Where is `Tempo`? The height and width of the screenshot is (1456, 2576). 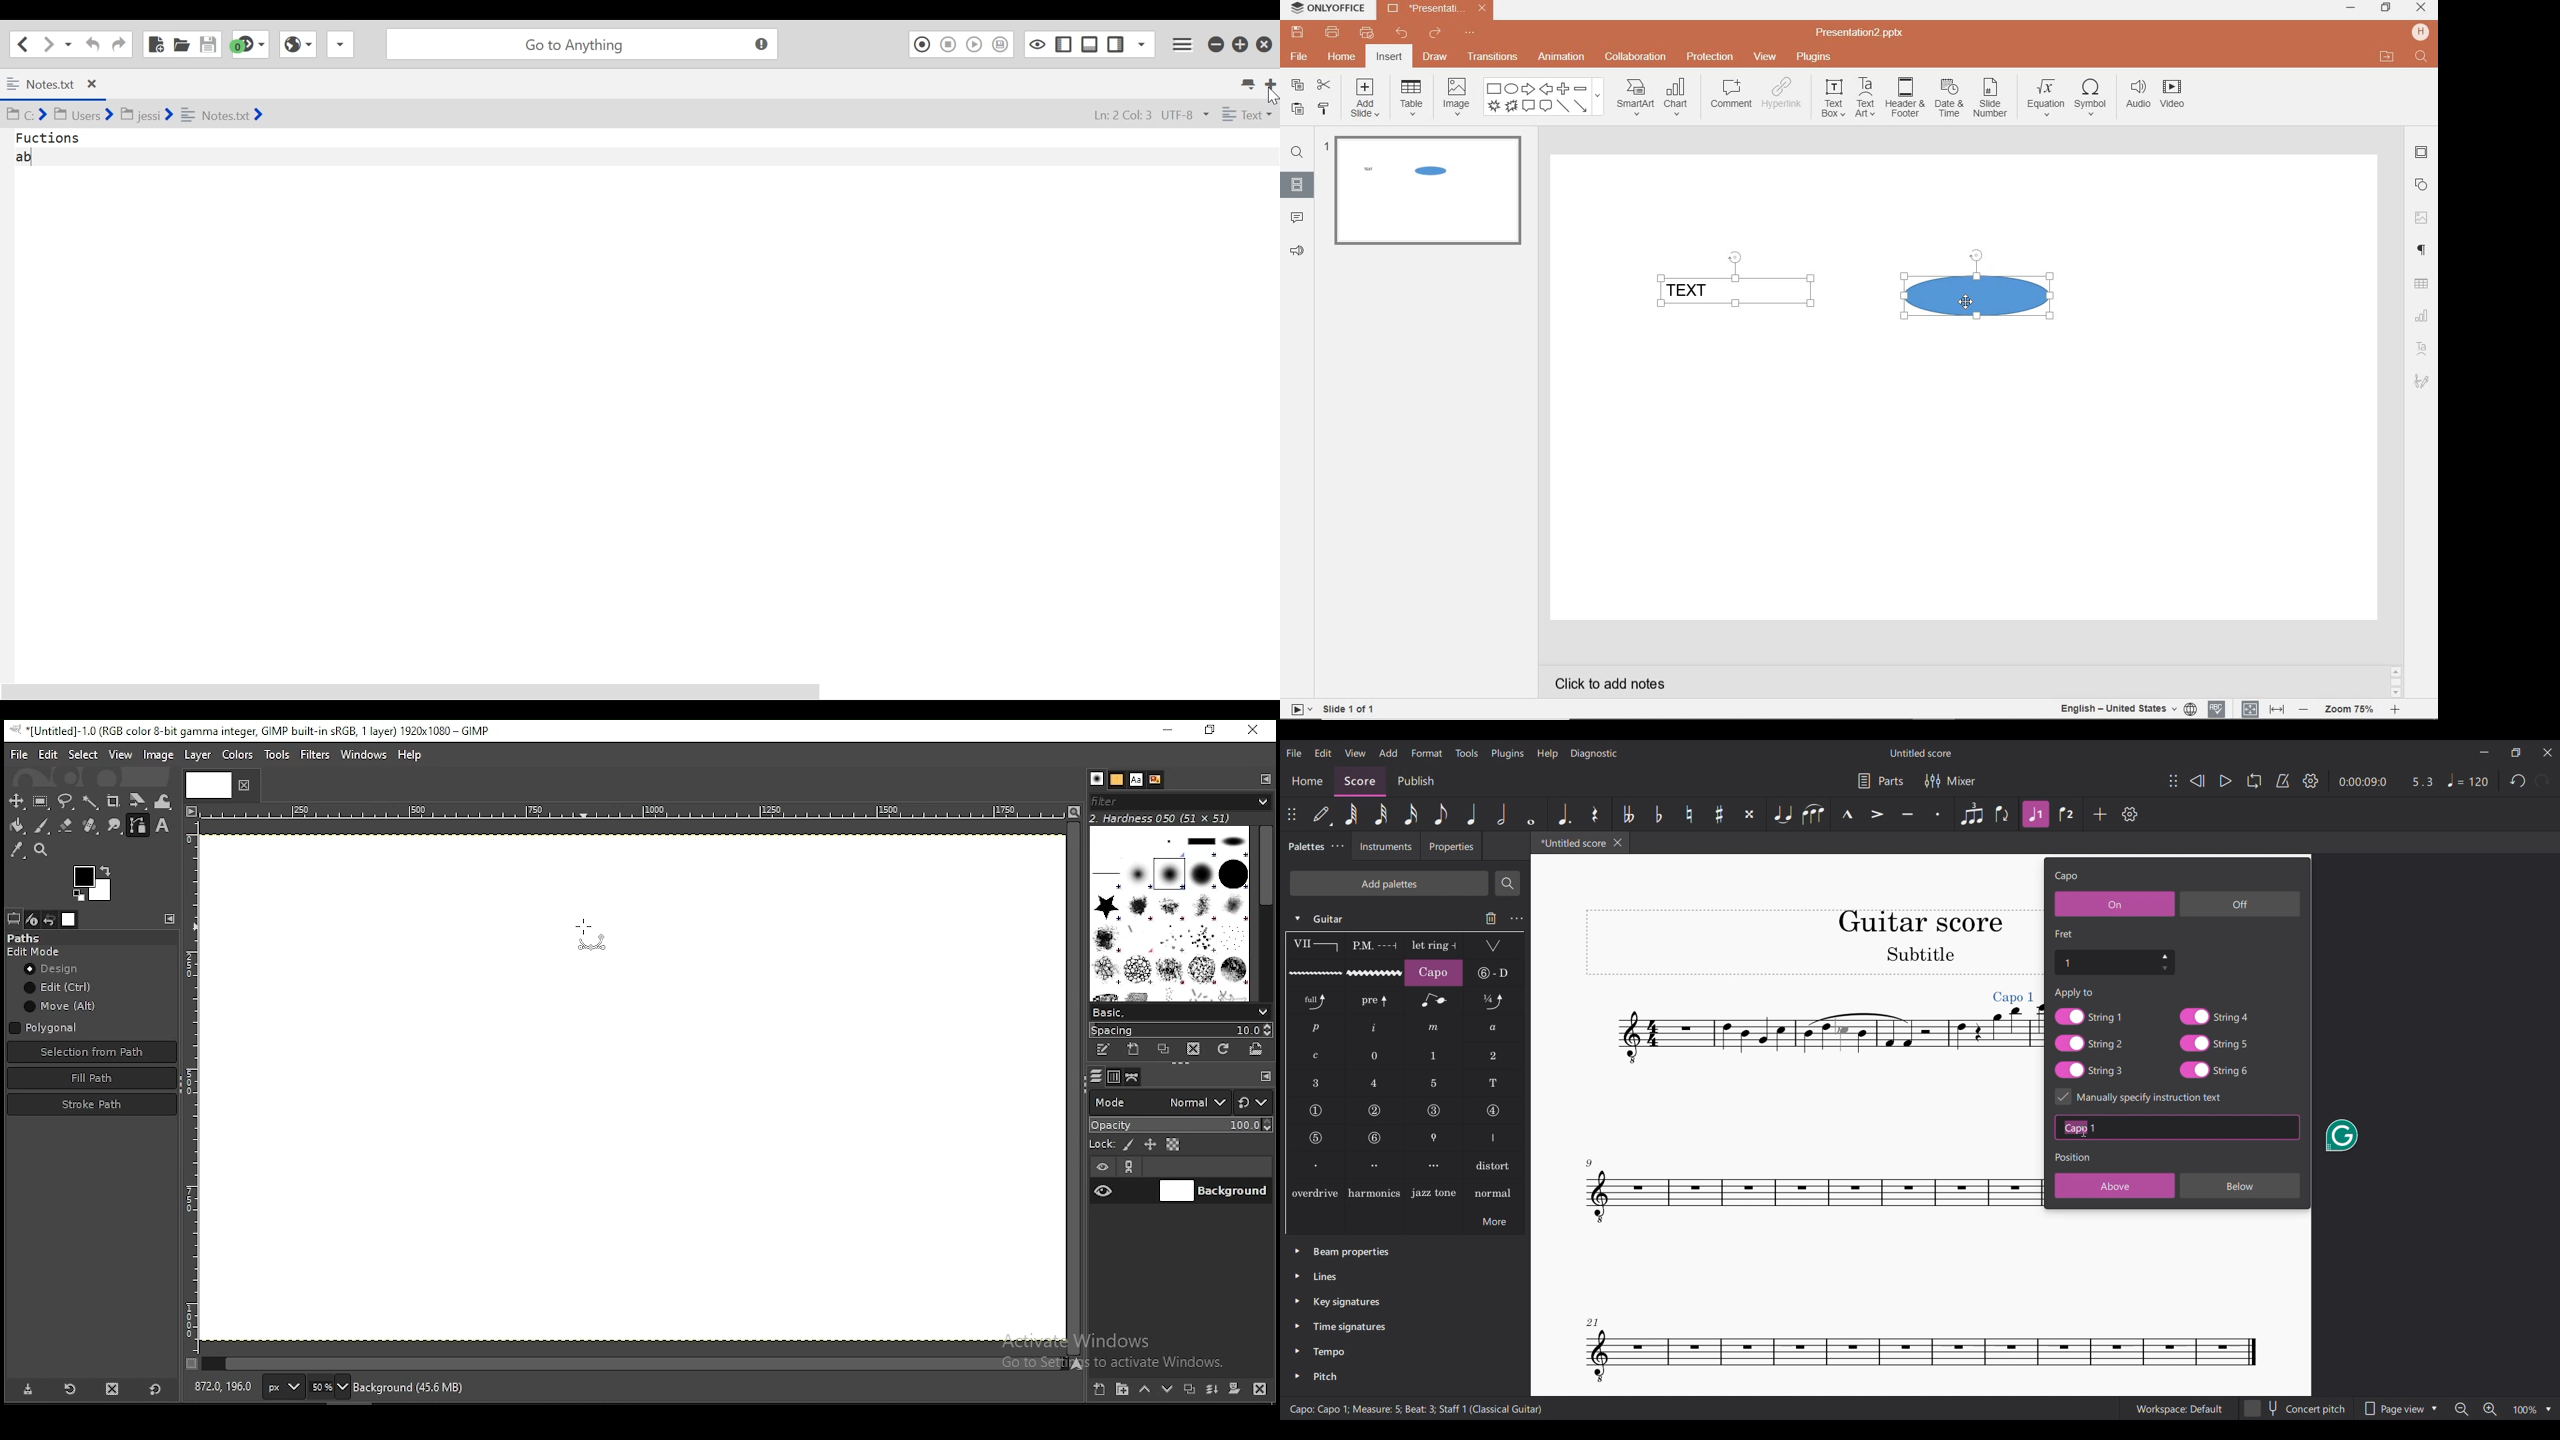
Tempo is located at coordinates (2467, 780).